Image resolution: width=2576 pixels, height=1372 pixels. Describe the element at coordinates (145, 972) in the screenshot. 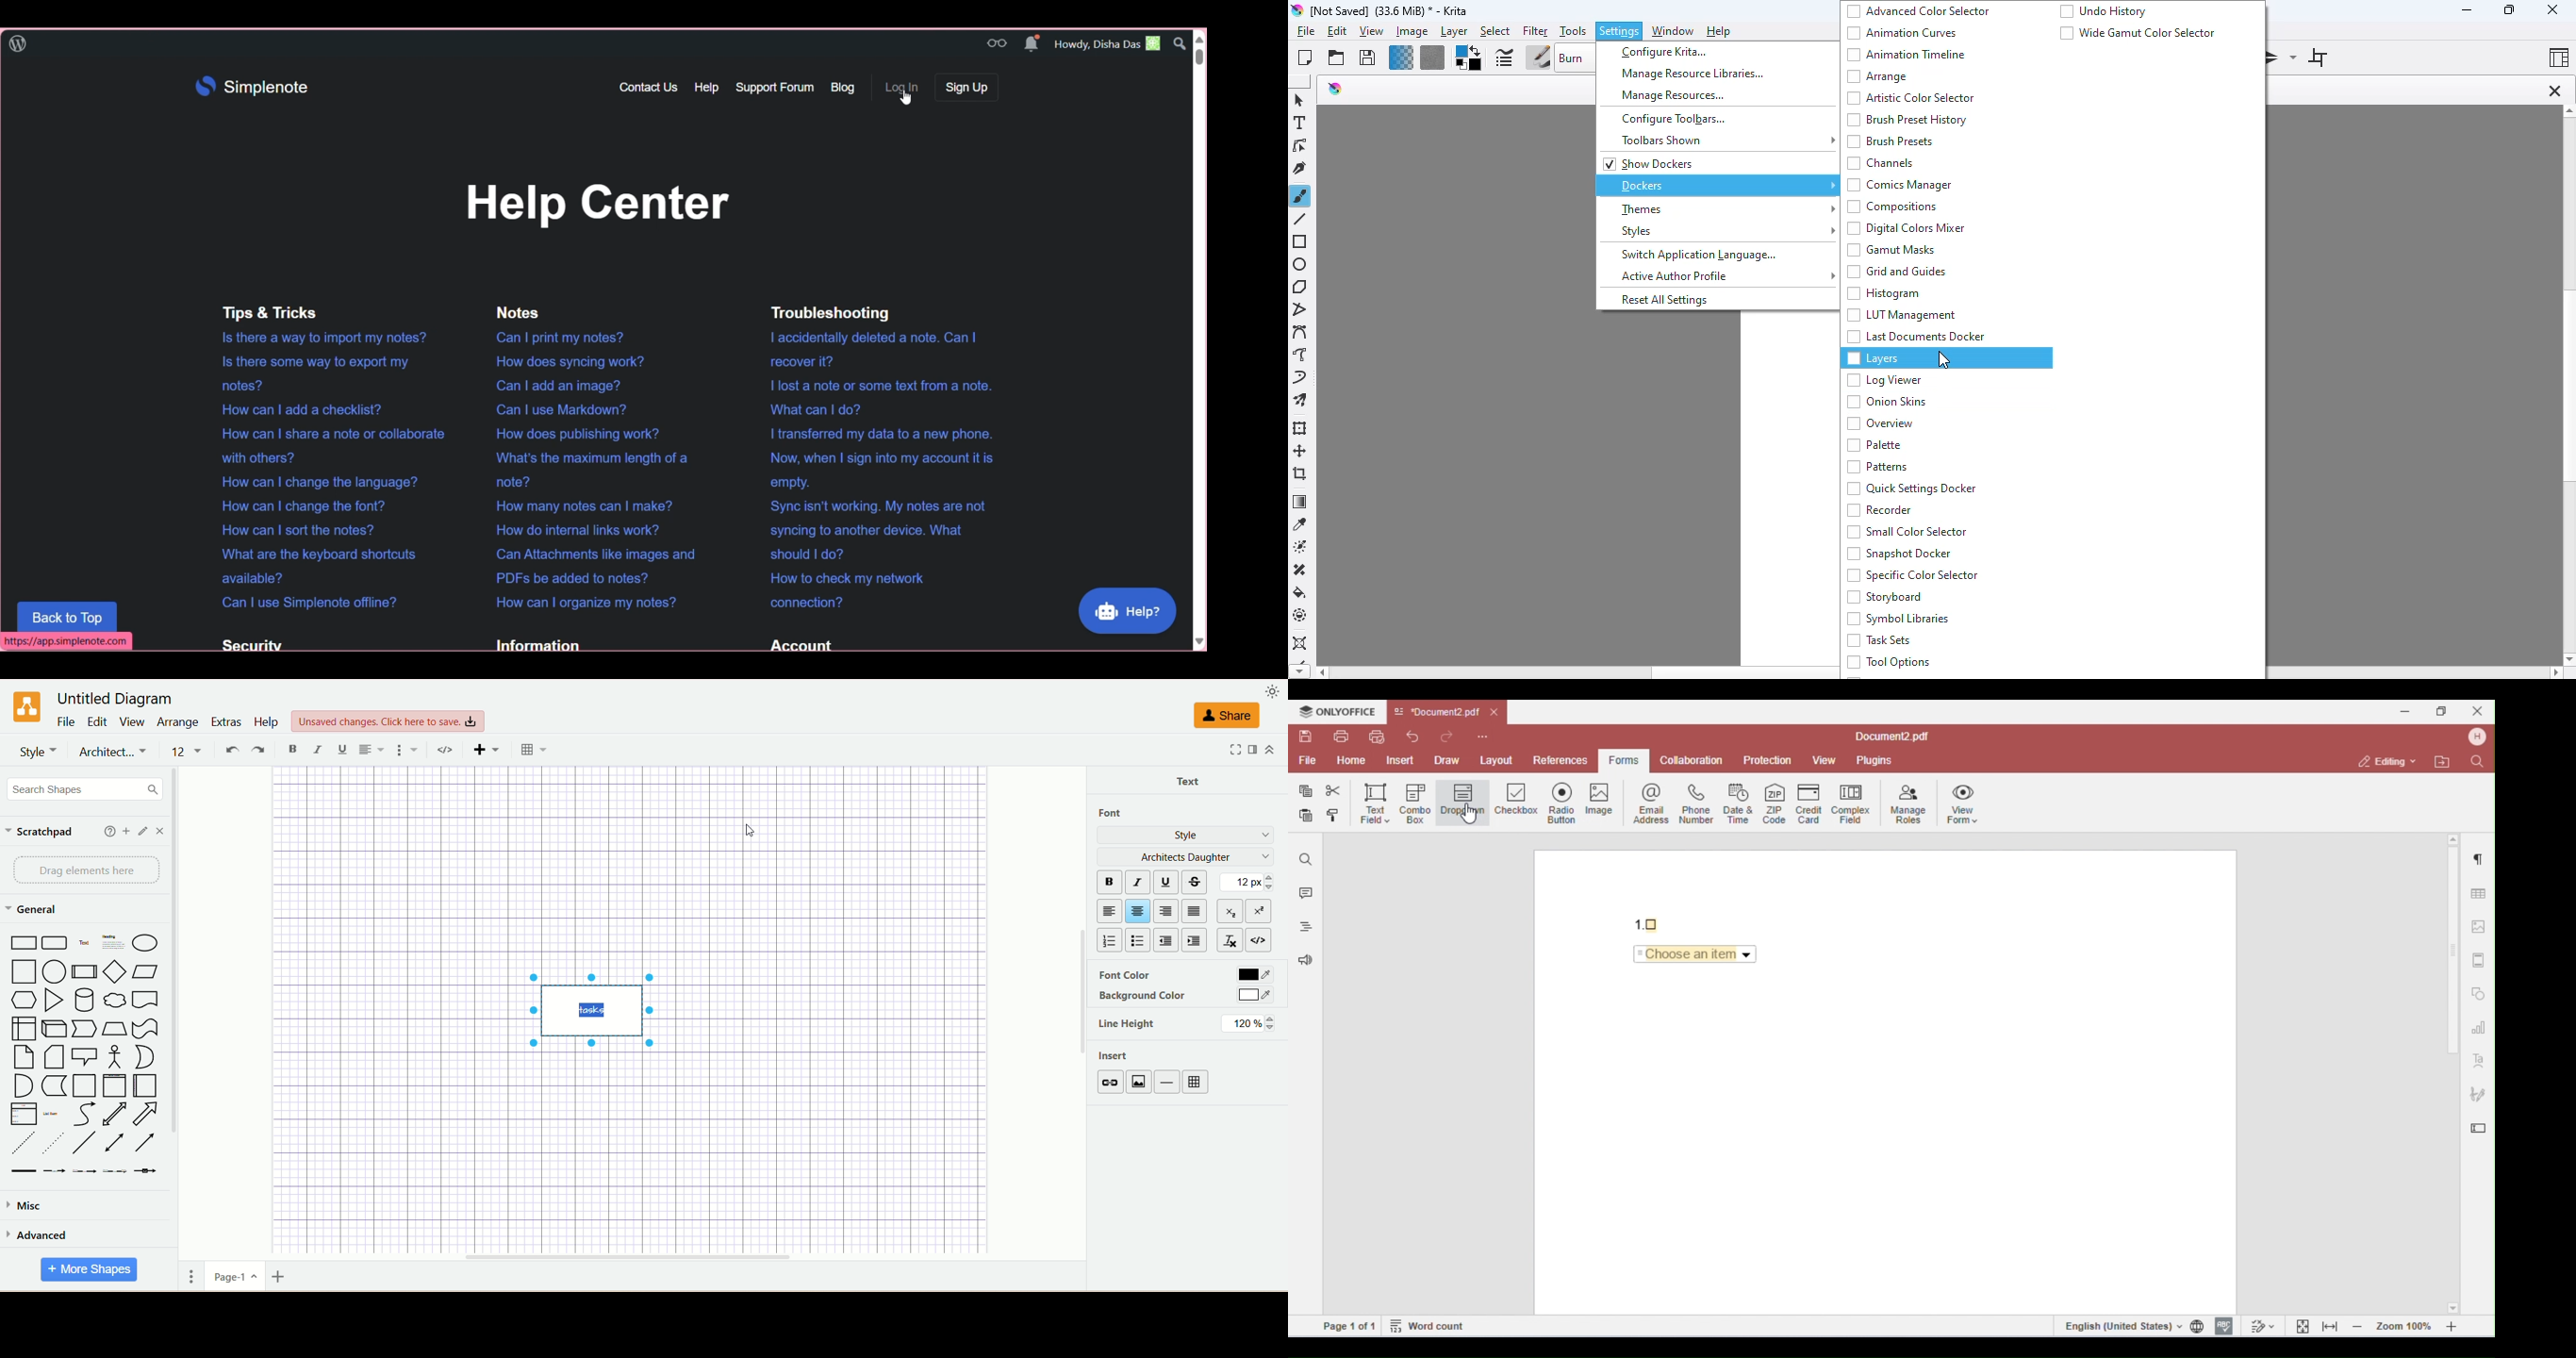

I see `Parallelogram` at that location.